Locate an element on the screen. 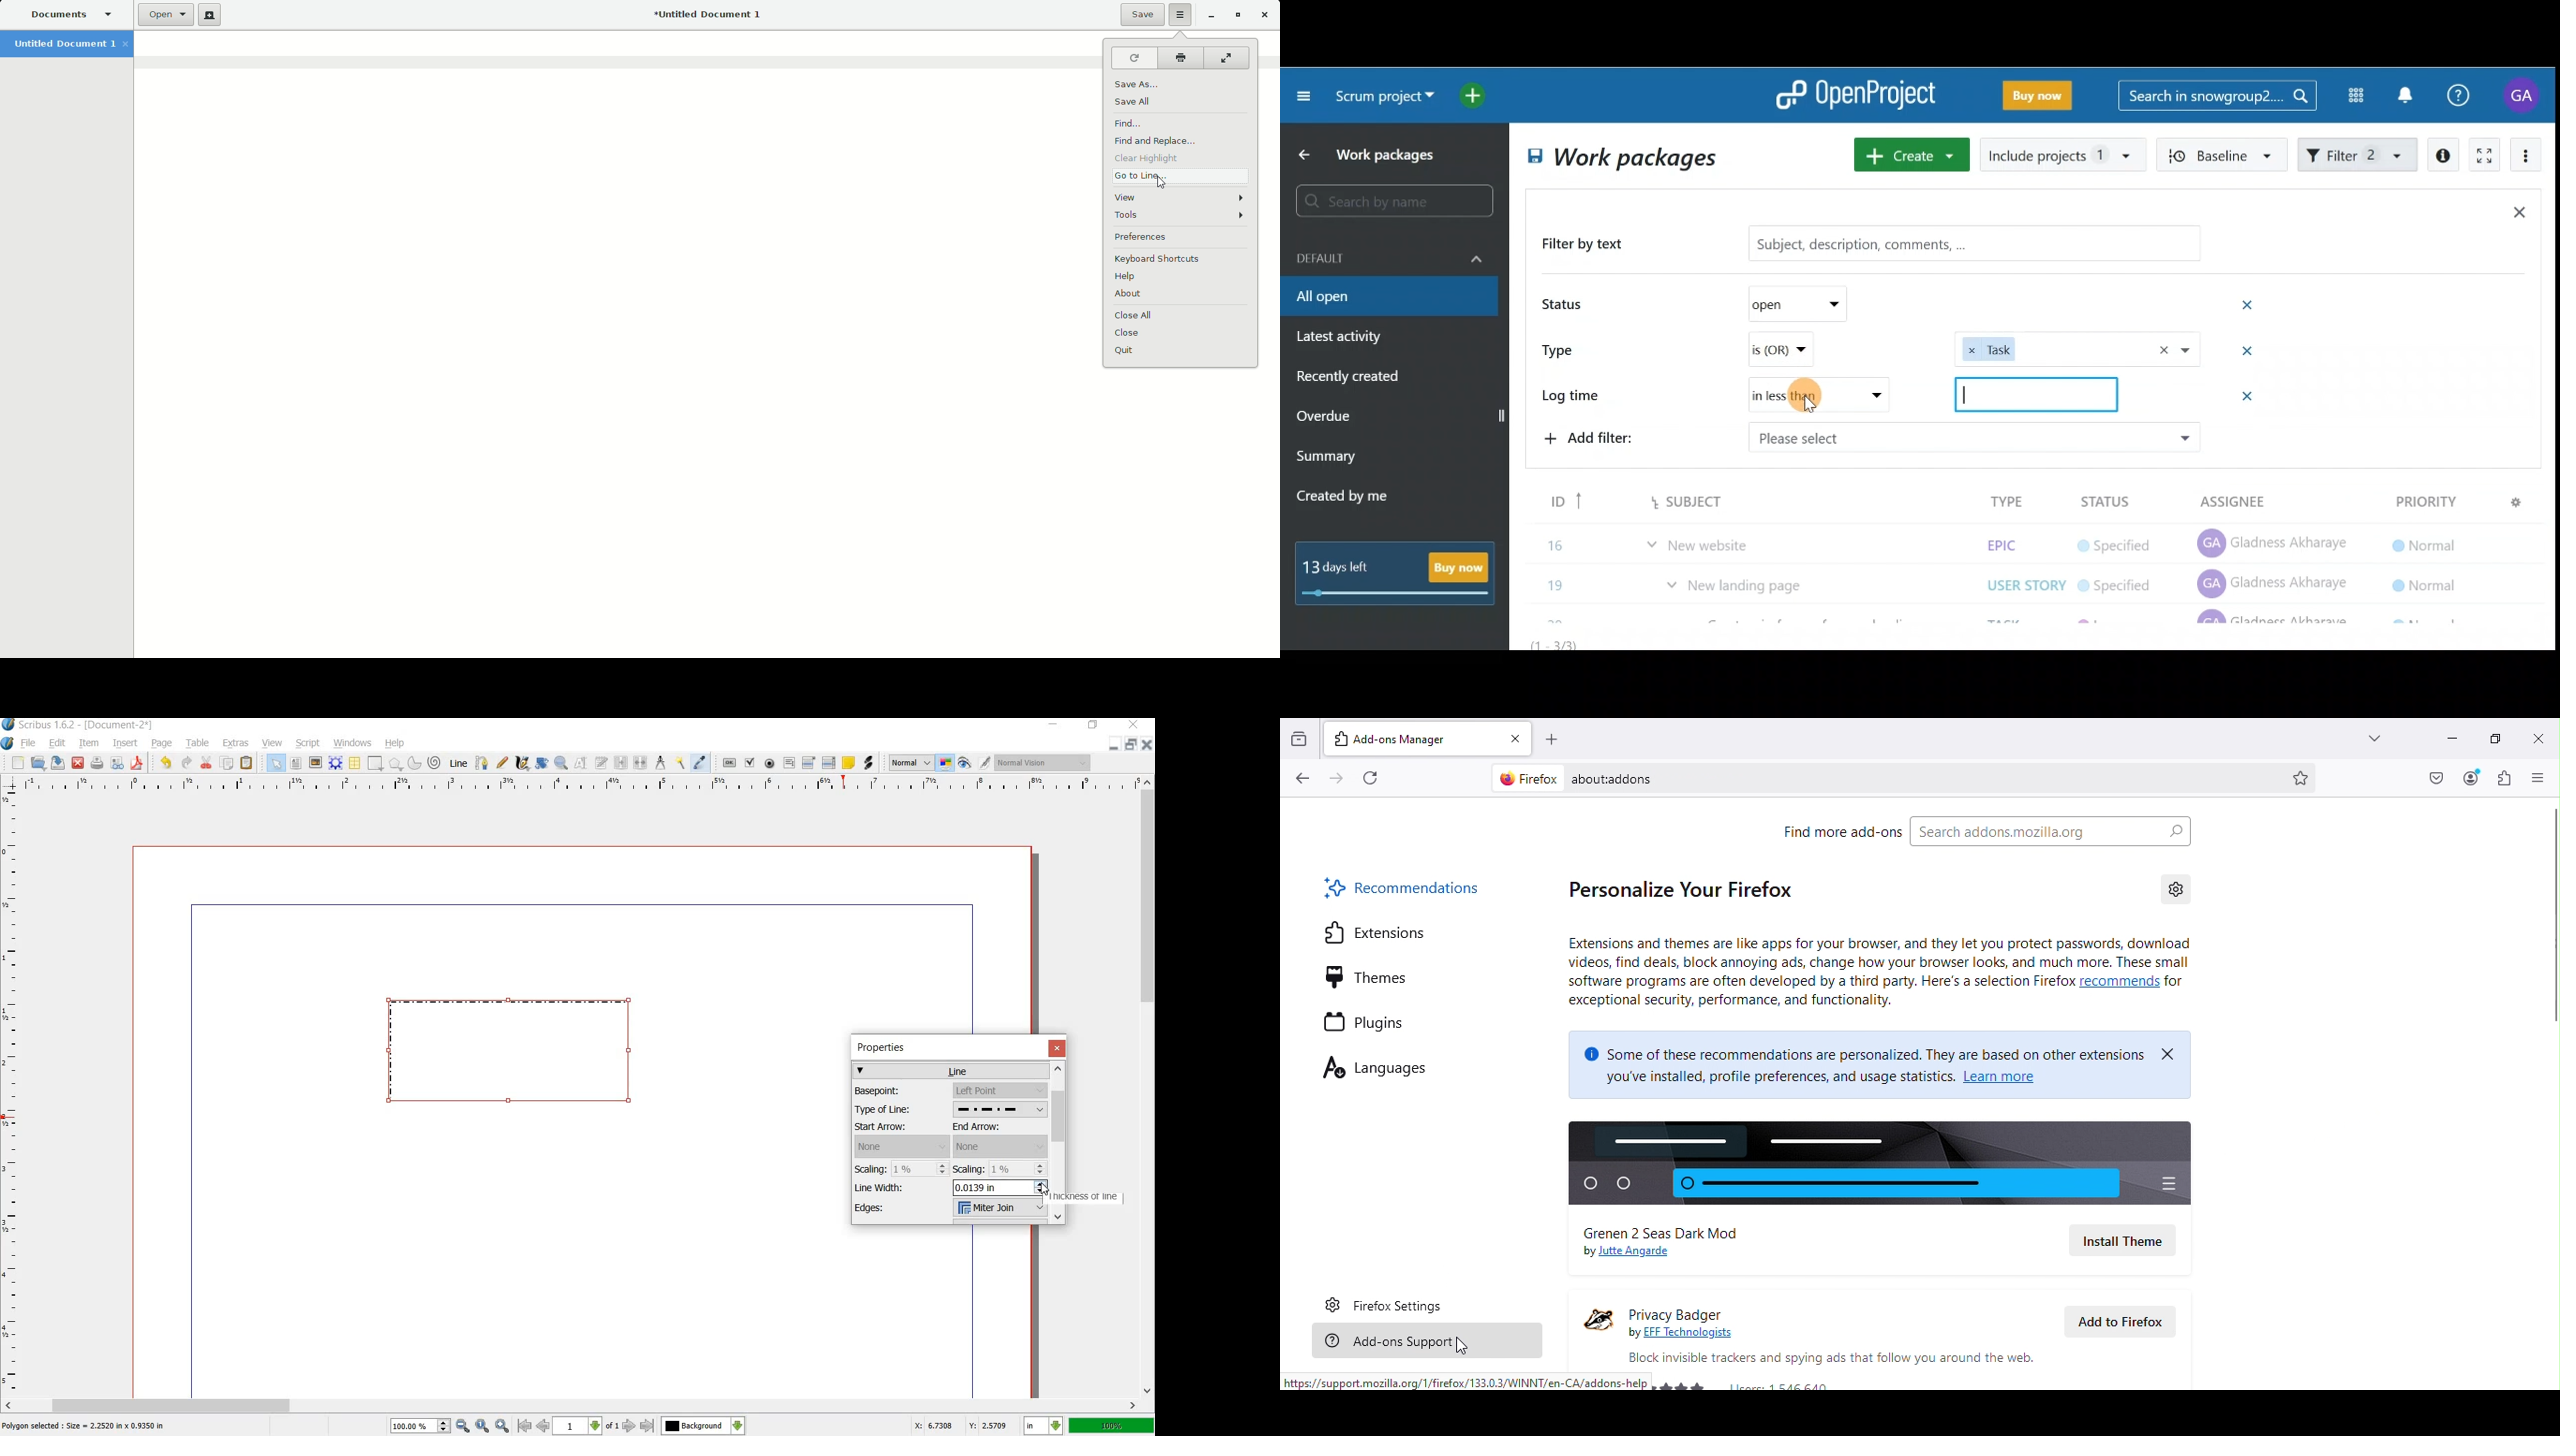  Theme name is located at coordinates (1683, 1232).